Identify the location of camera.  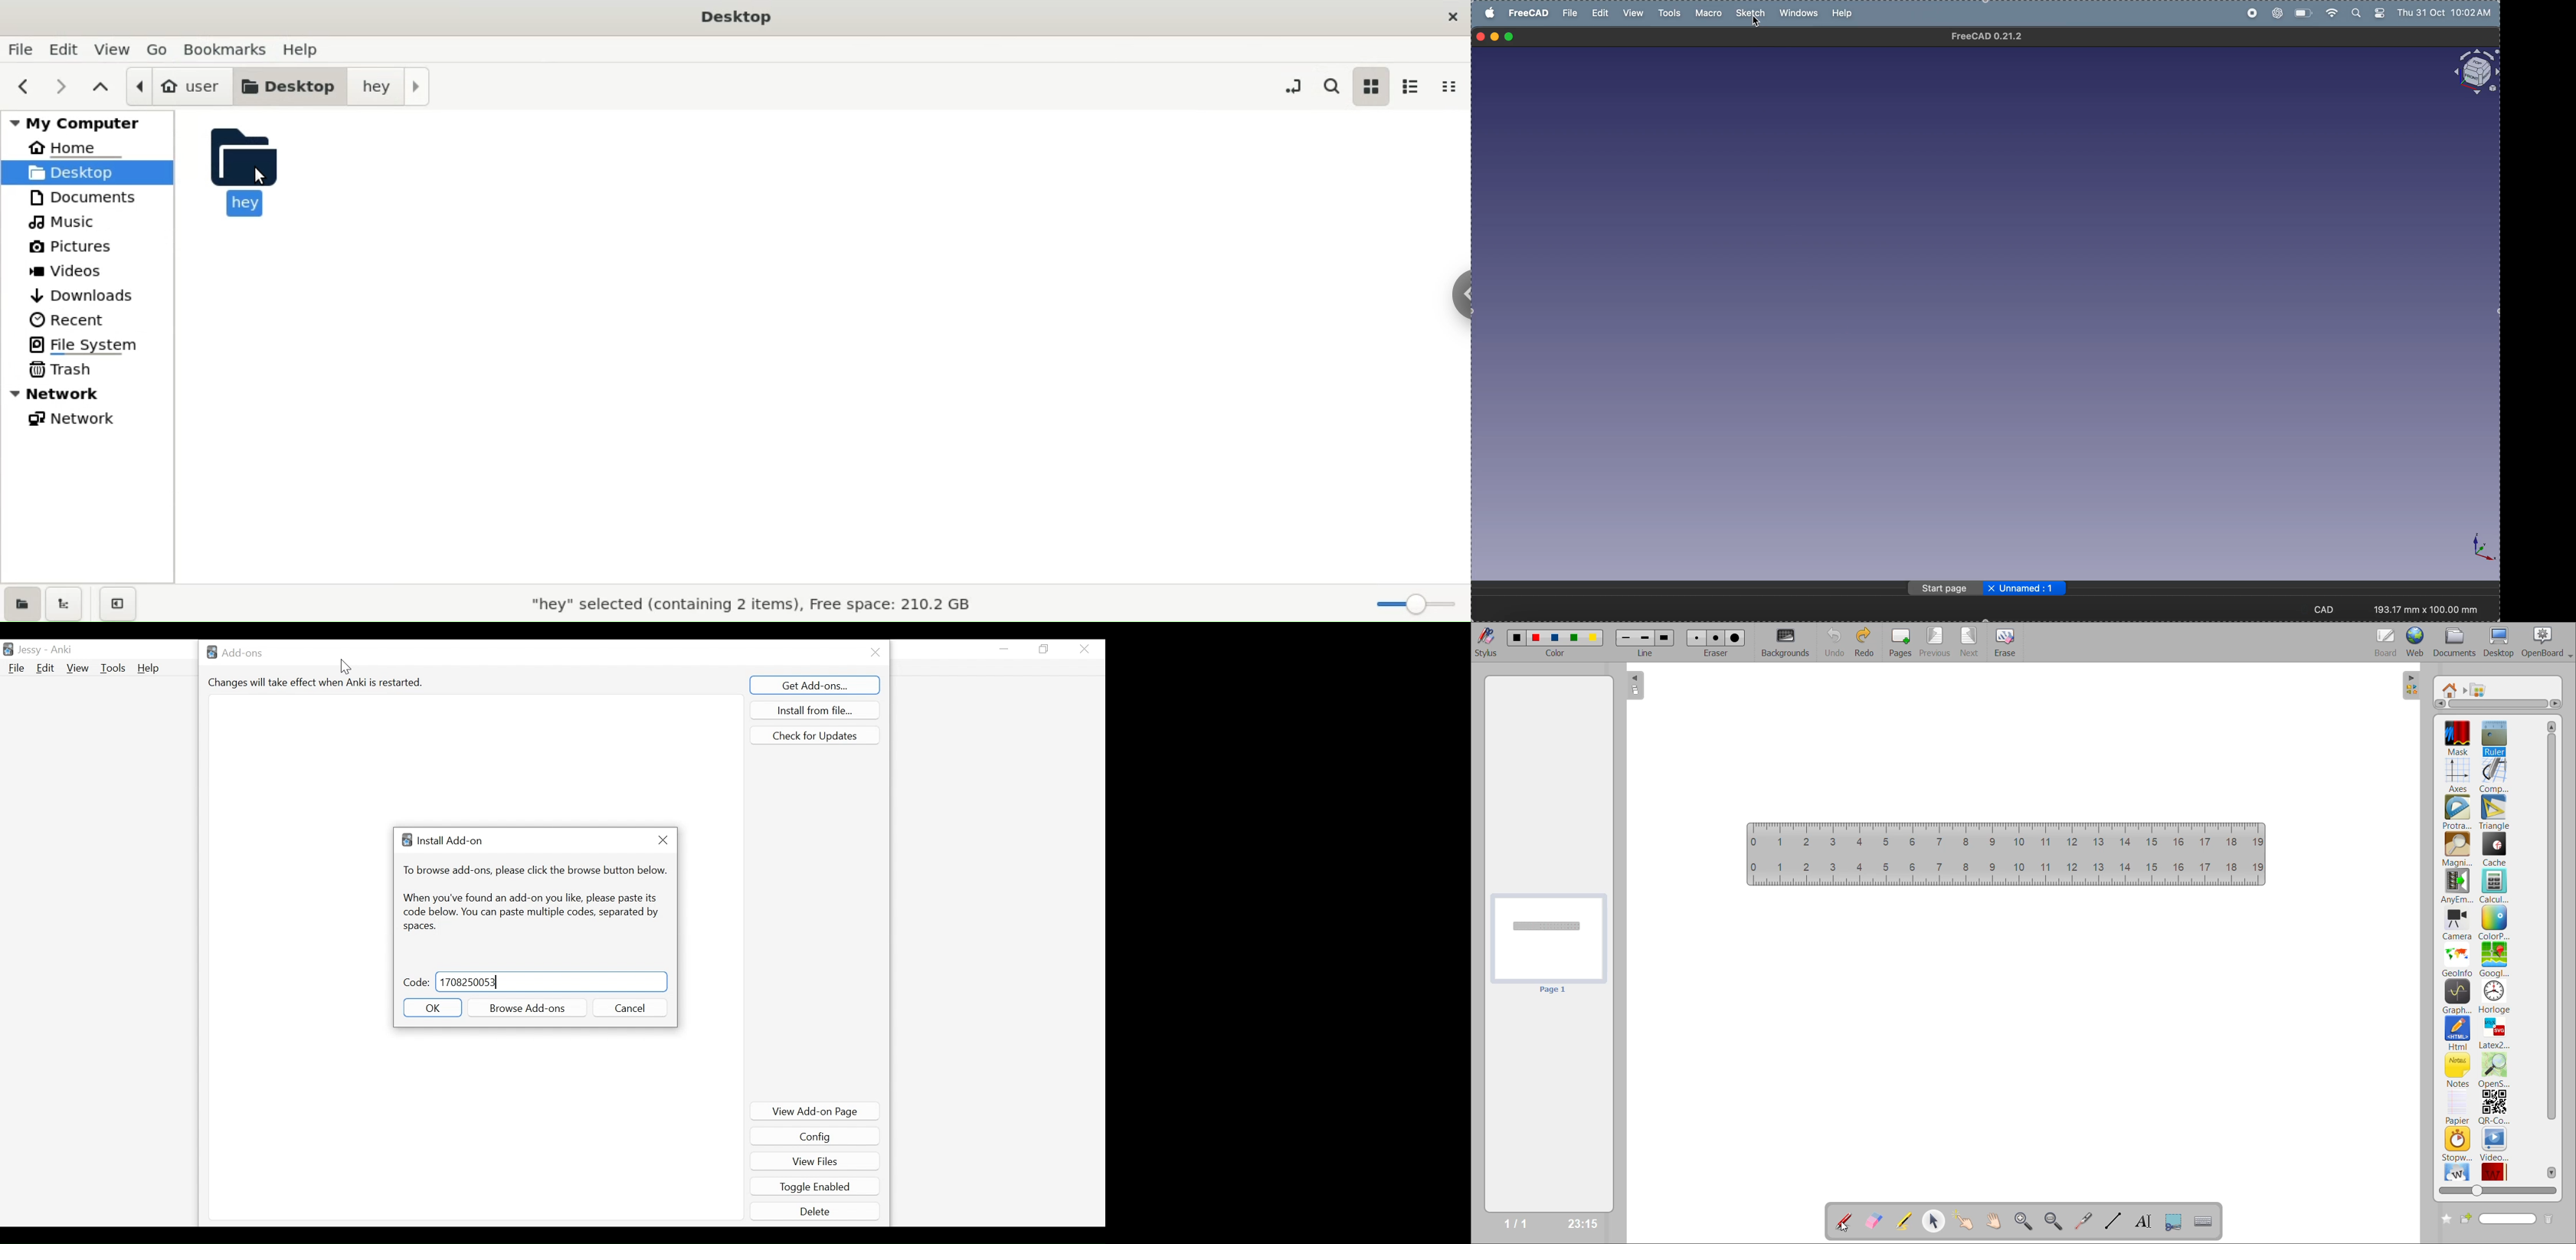
(2458, 924).